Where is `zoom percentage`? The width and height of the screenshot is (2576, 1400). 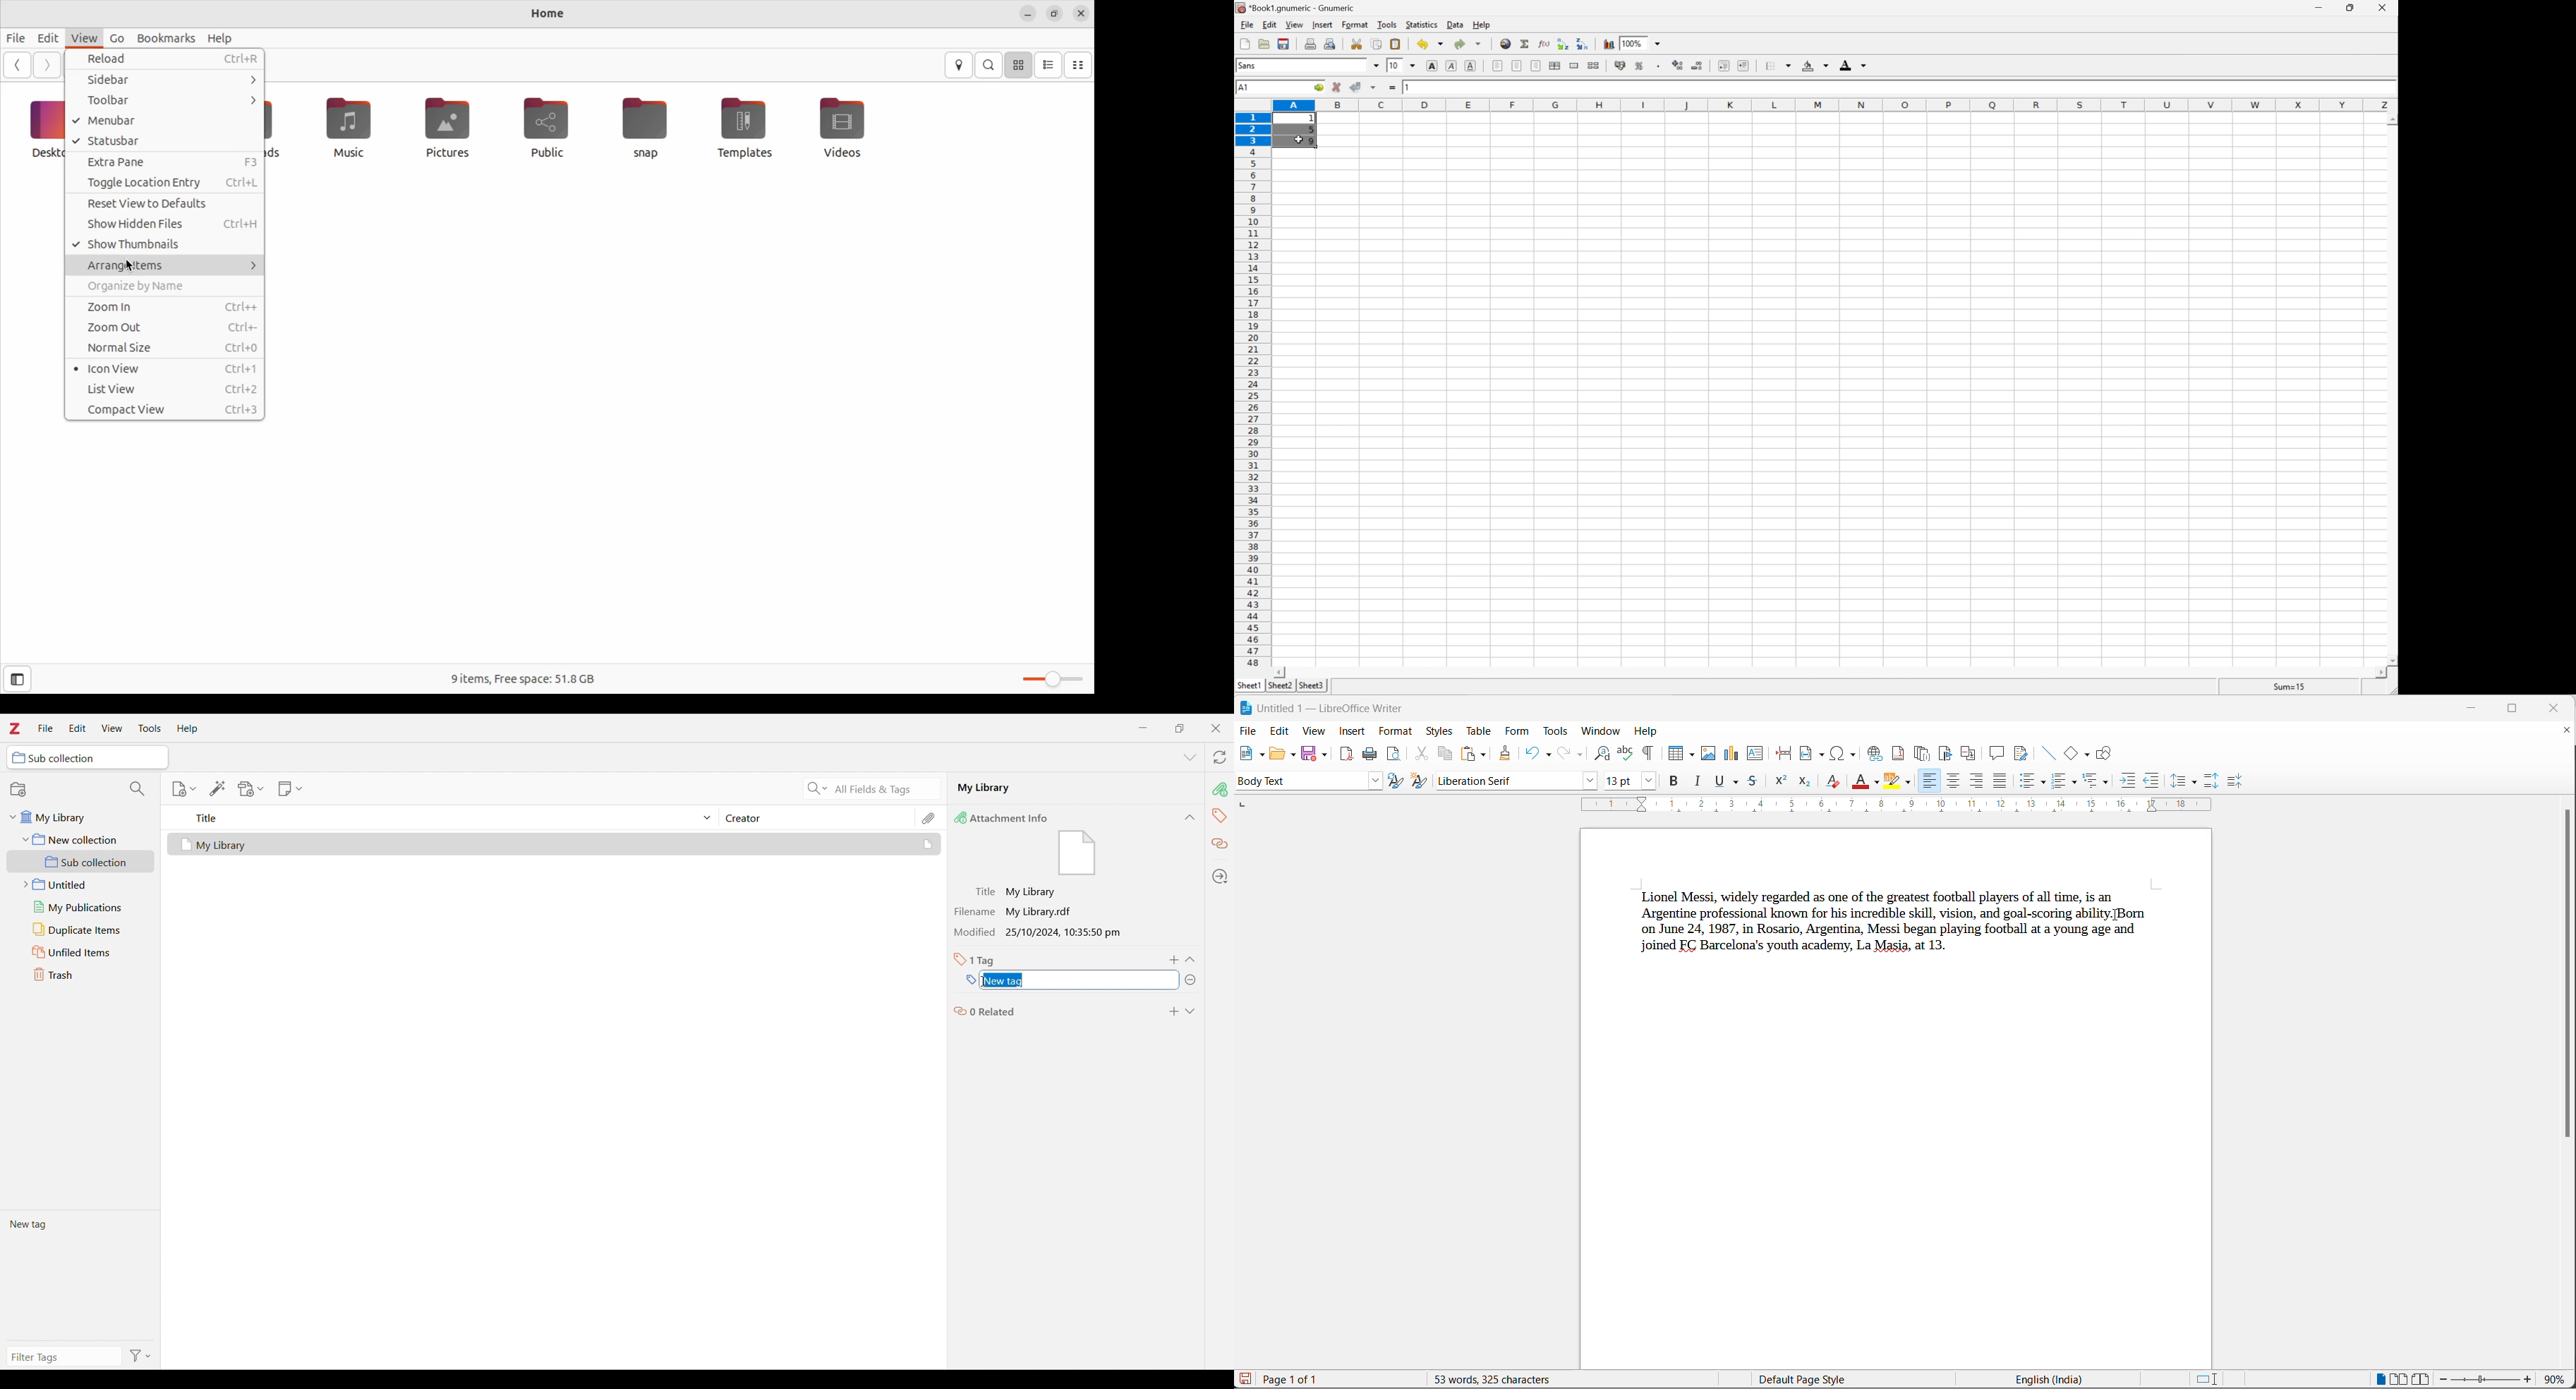
zoom percentage is located at coordinates (2558, 1378).